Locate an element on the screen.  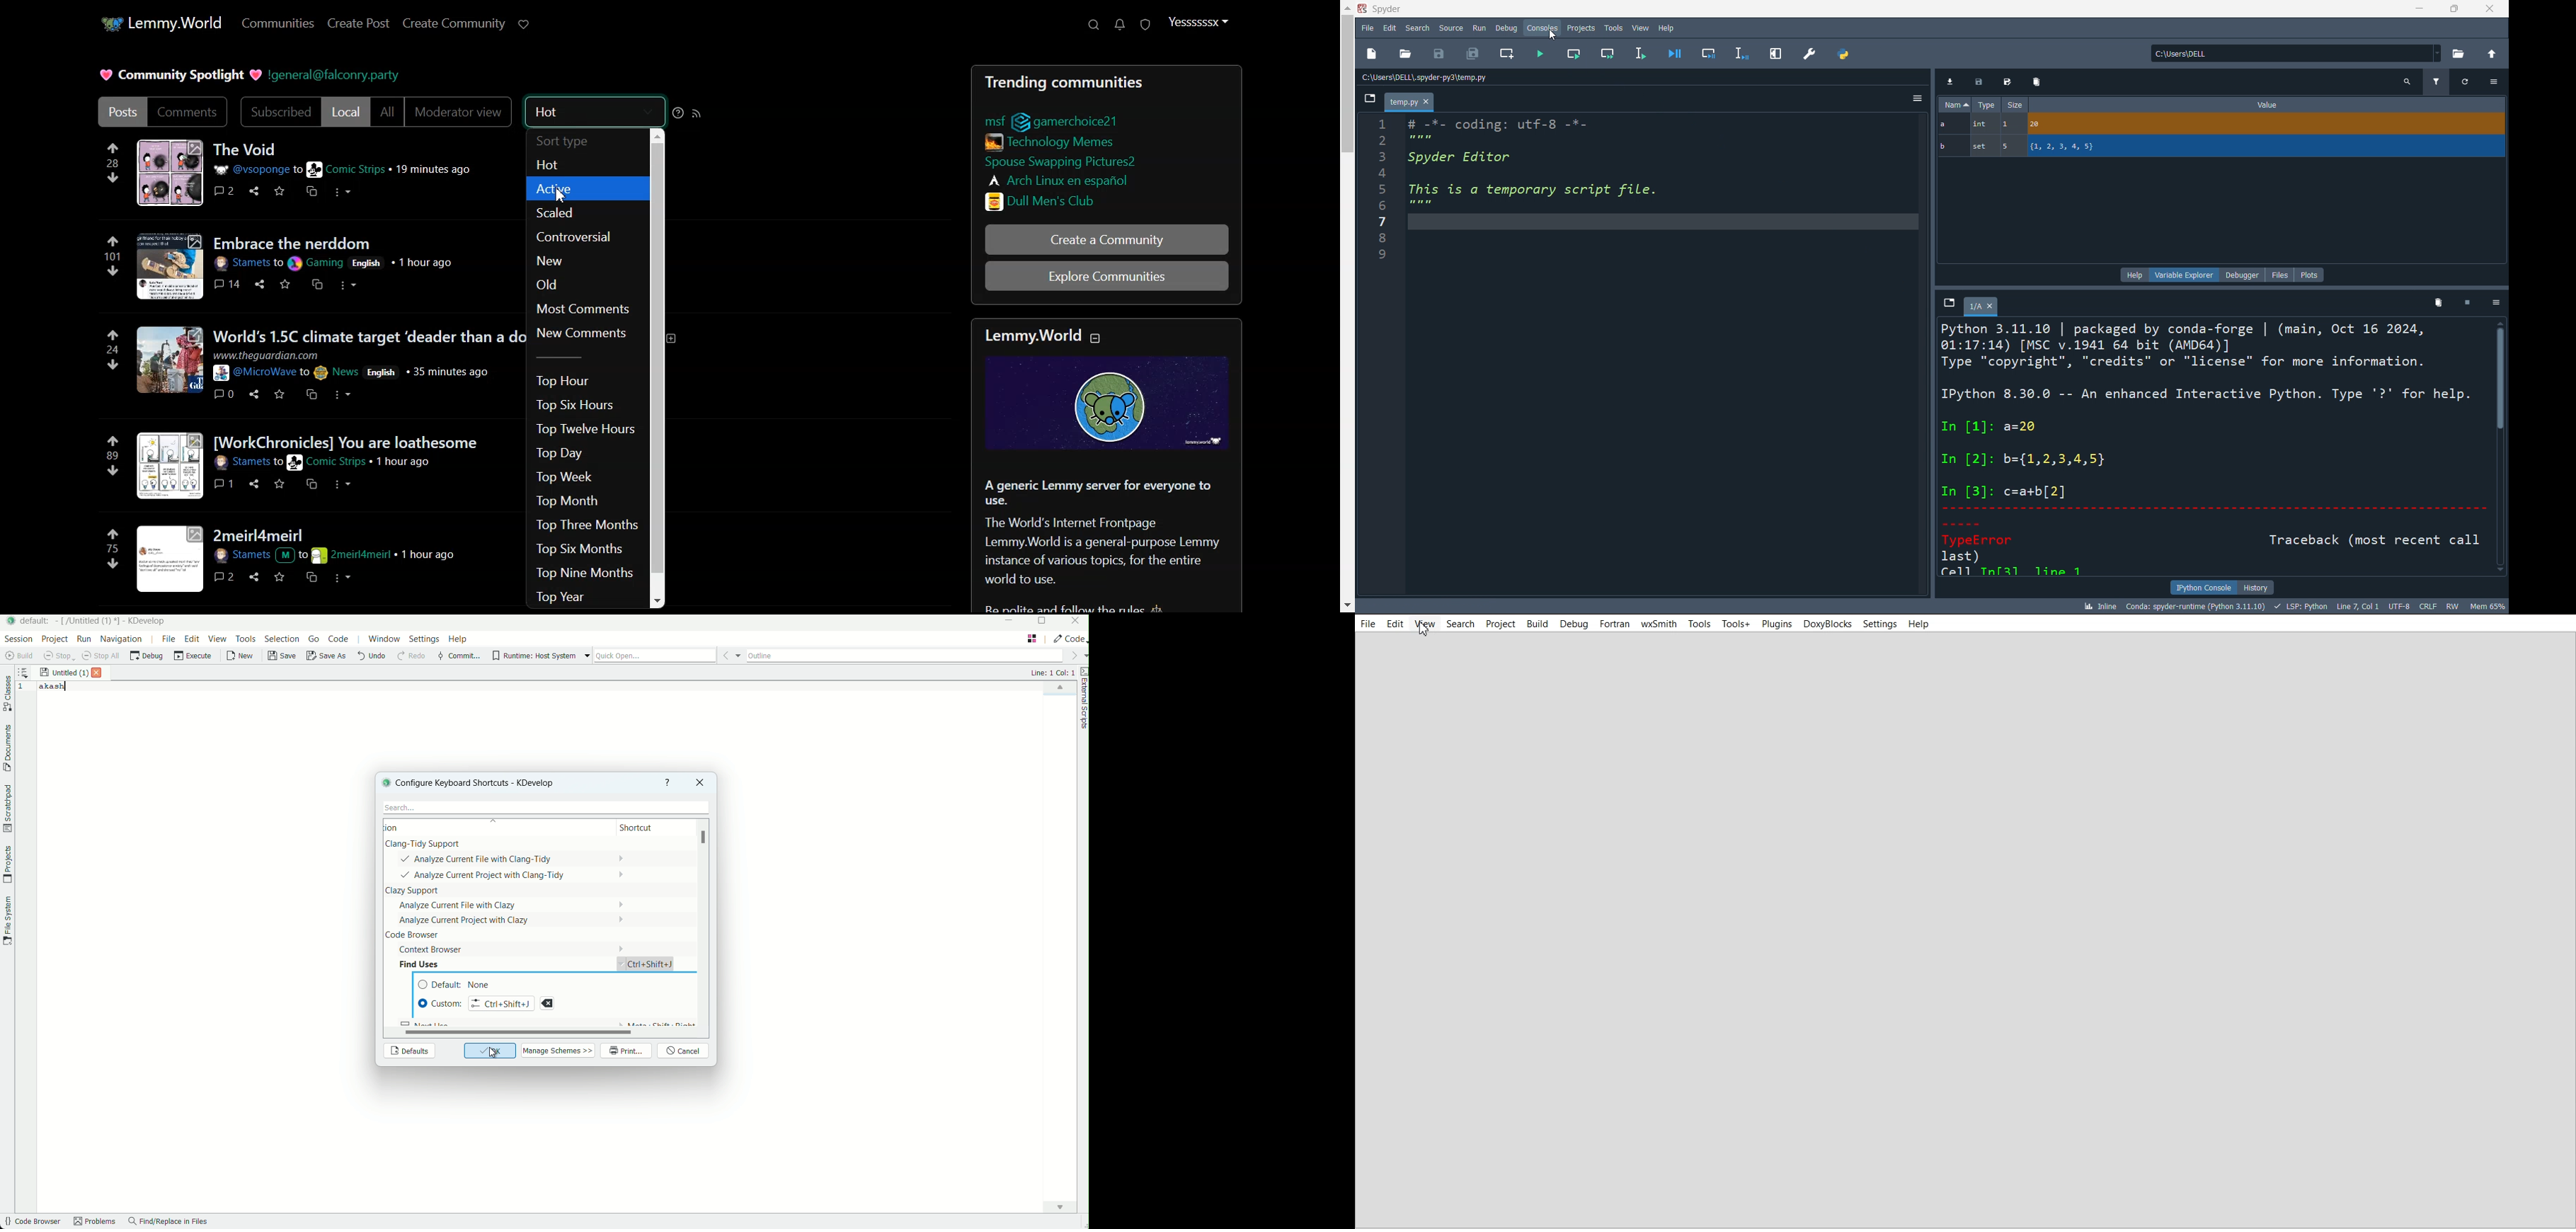
upvote is located at coordinates (114, 148).